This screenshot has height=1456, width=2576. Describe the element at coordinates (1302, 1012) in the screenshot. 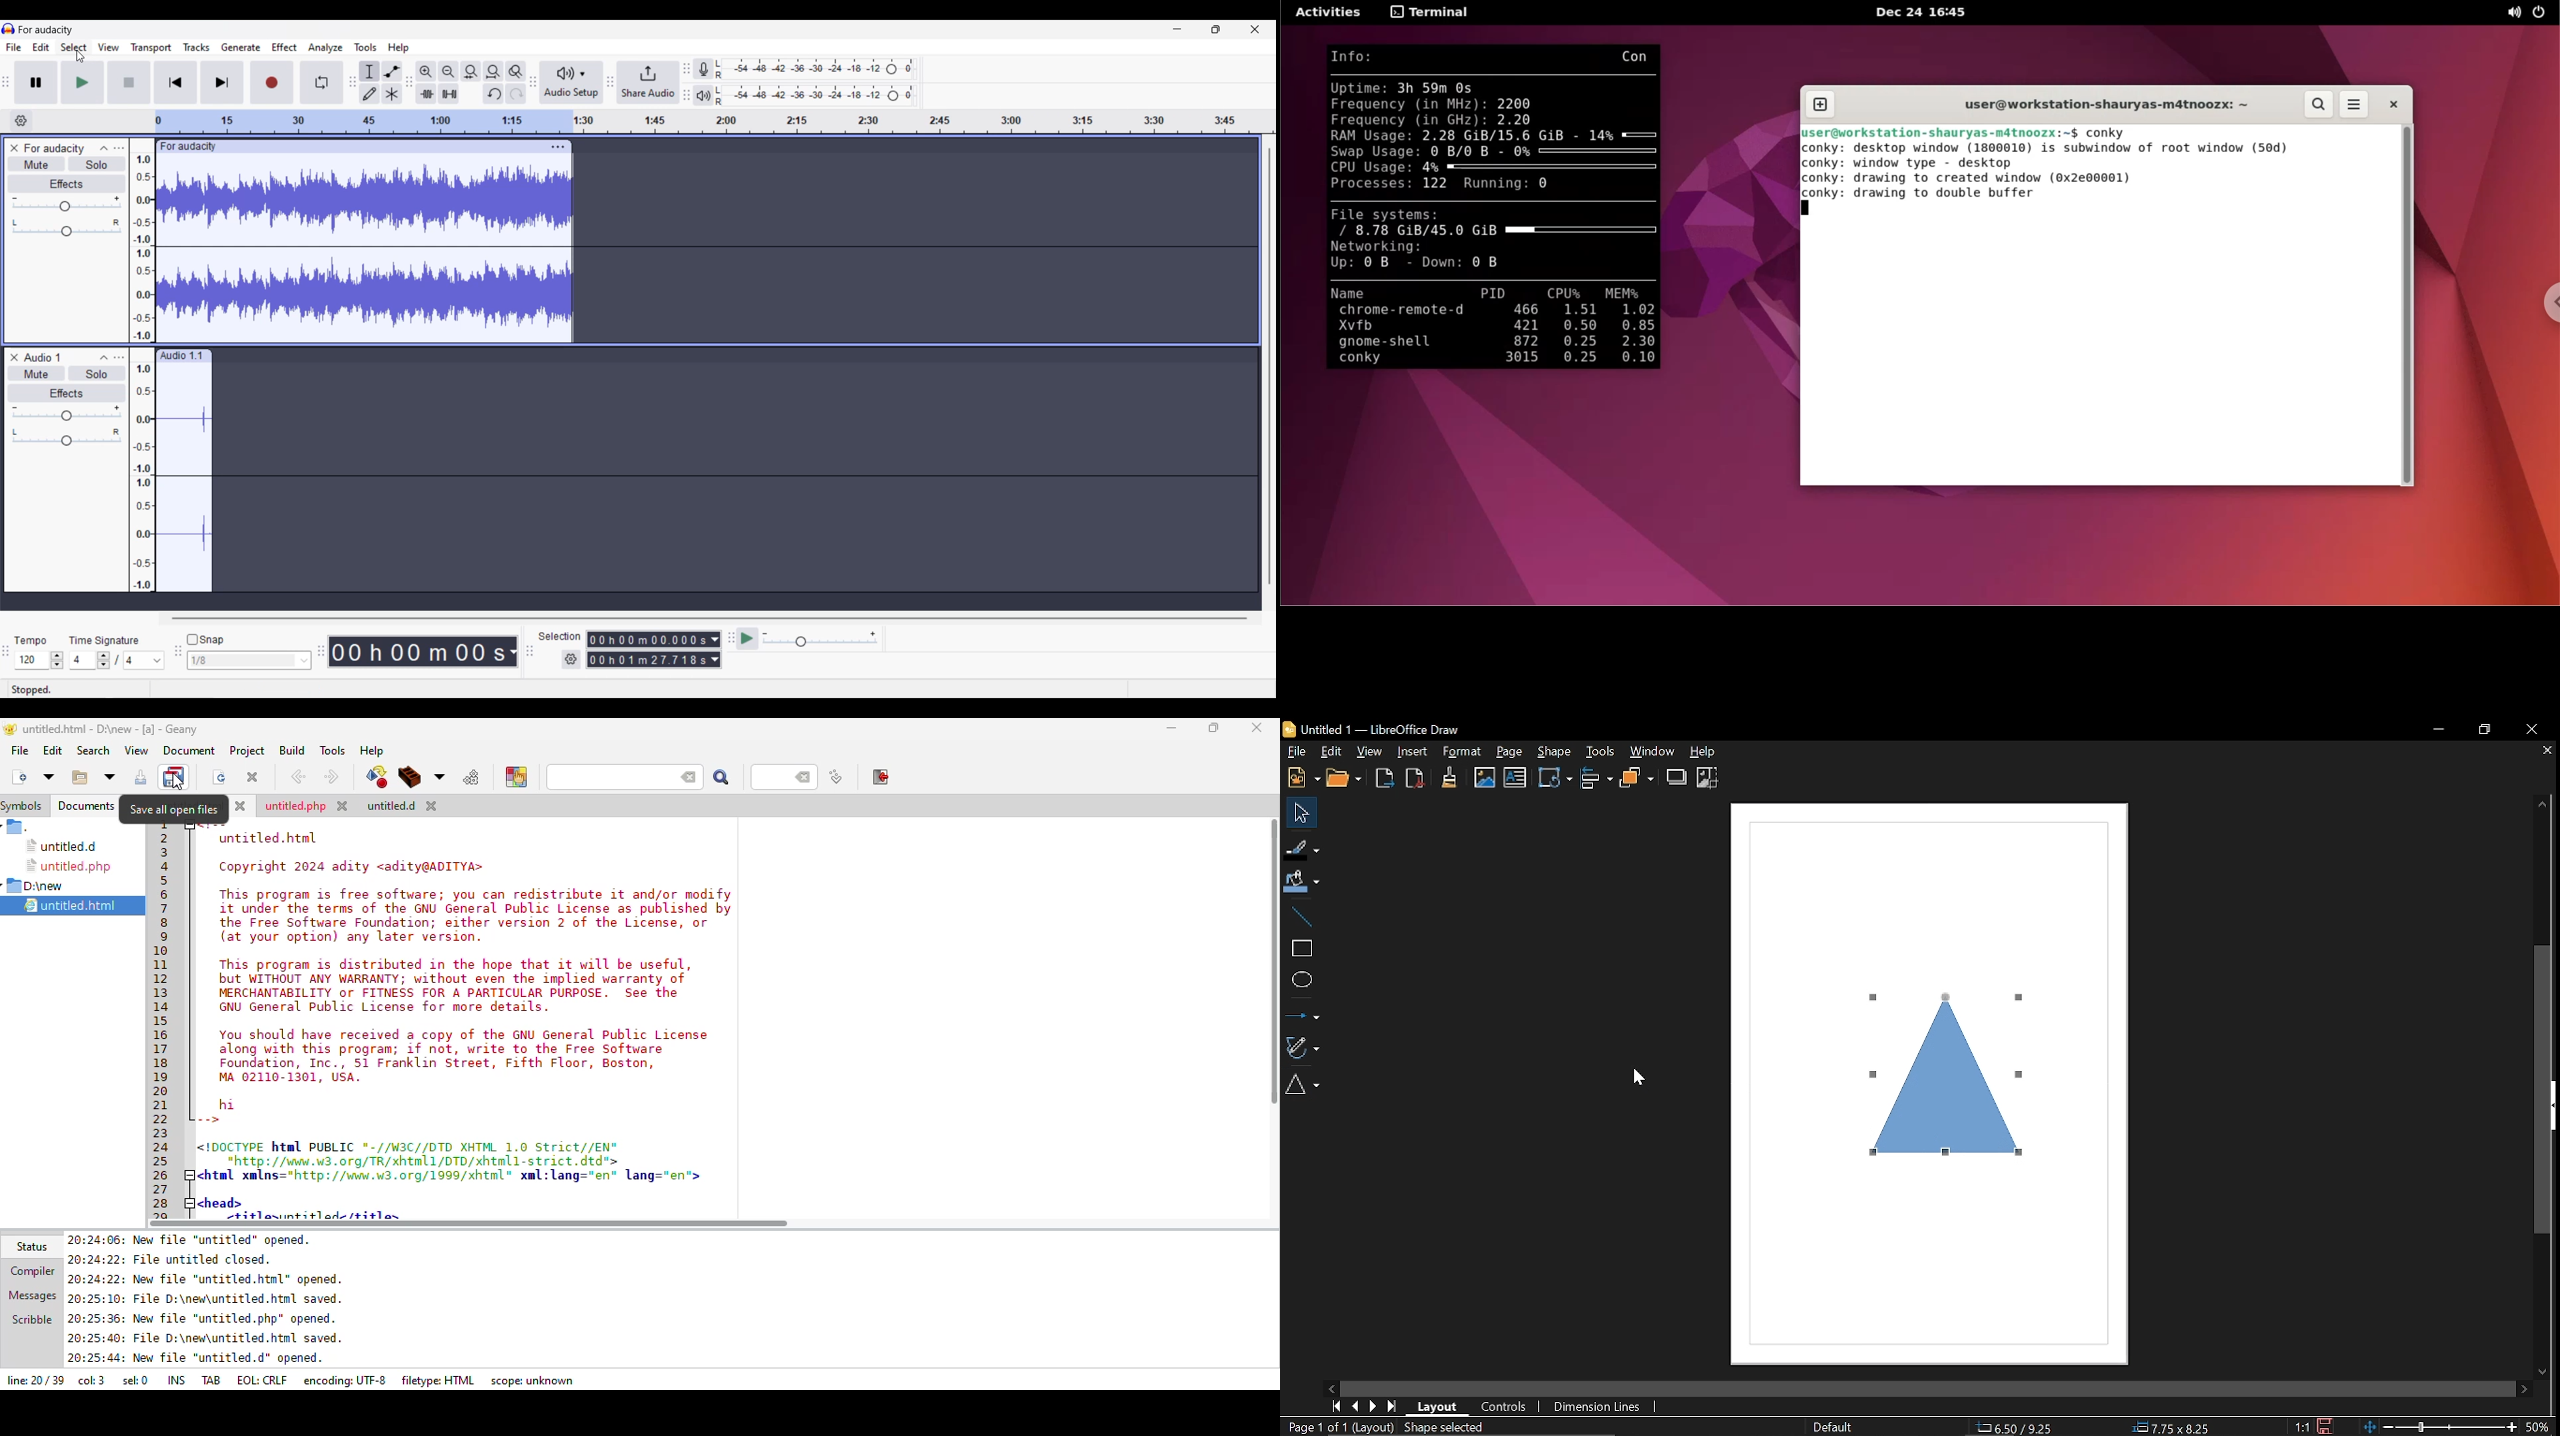

I see `Lines and arrows` at that location.